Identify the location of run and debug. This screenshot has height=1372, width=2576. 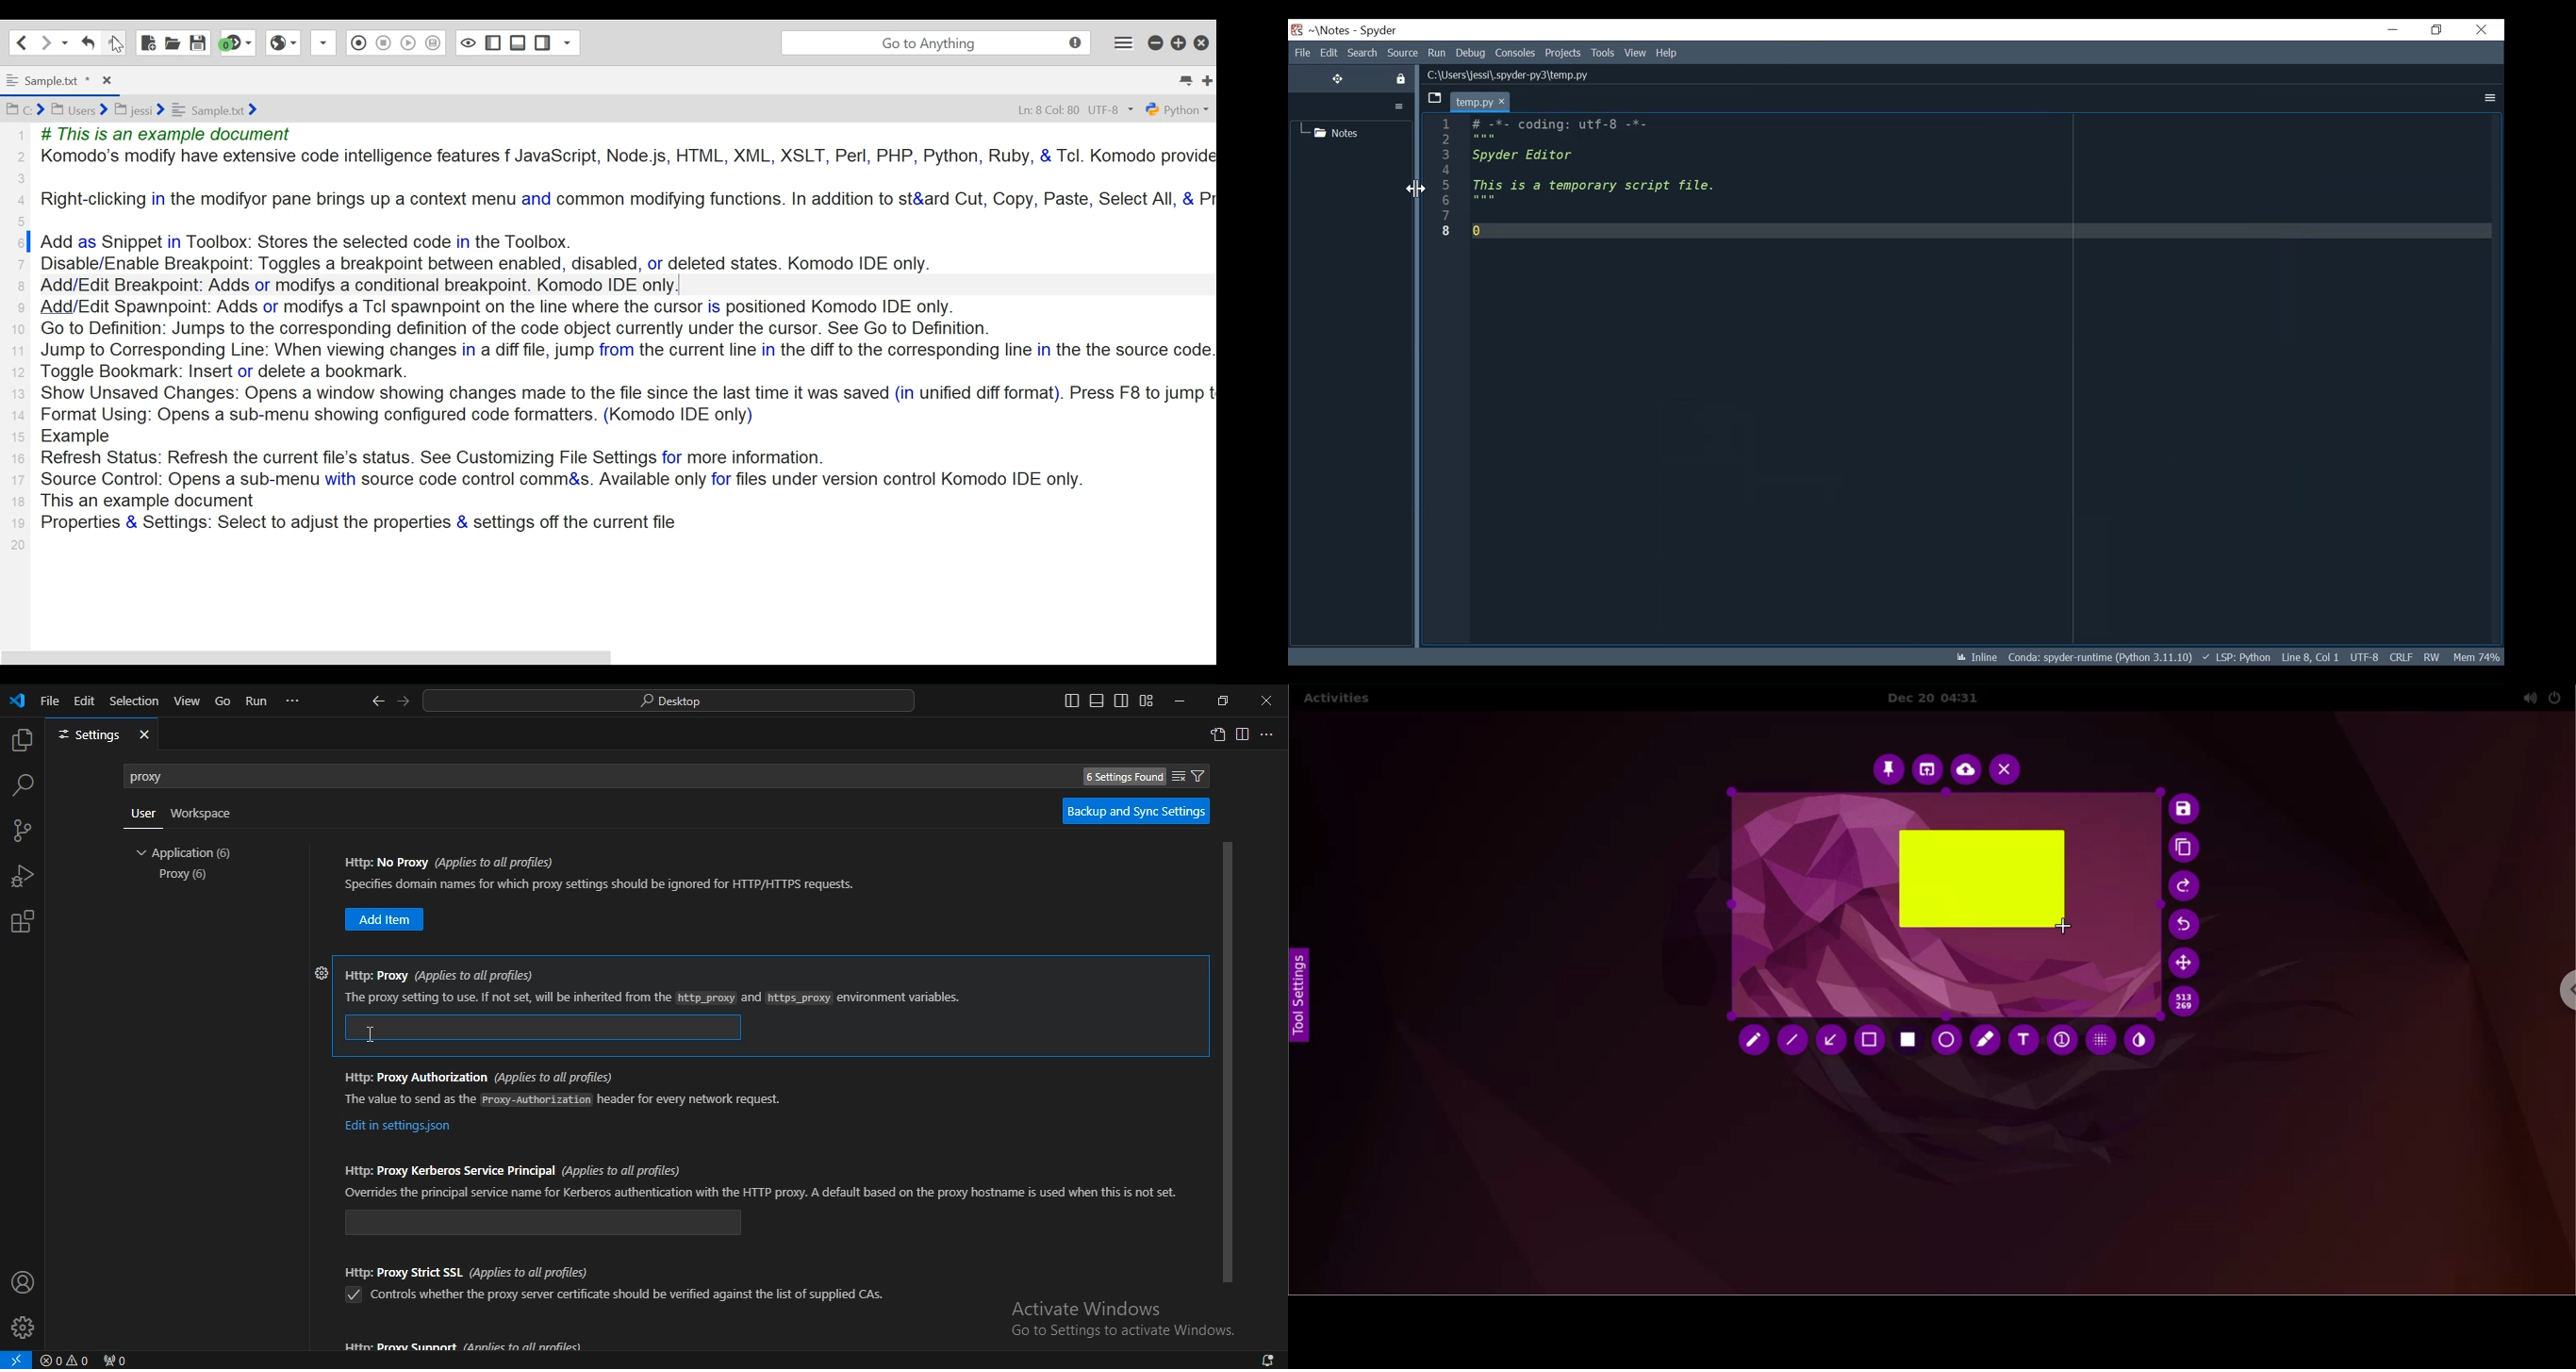
(21, 875).